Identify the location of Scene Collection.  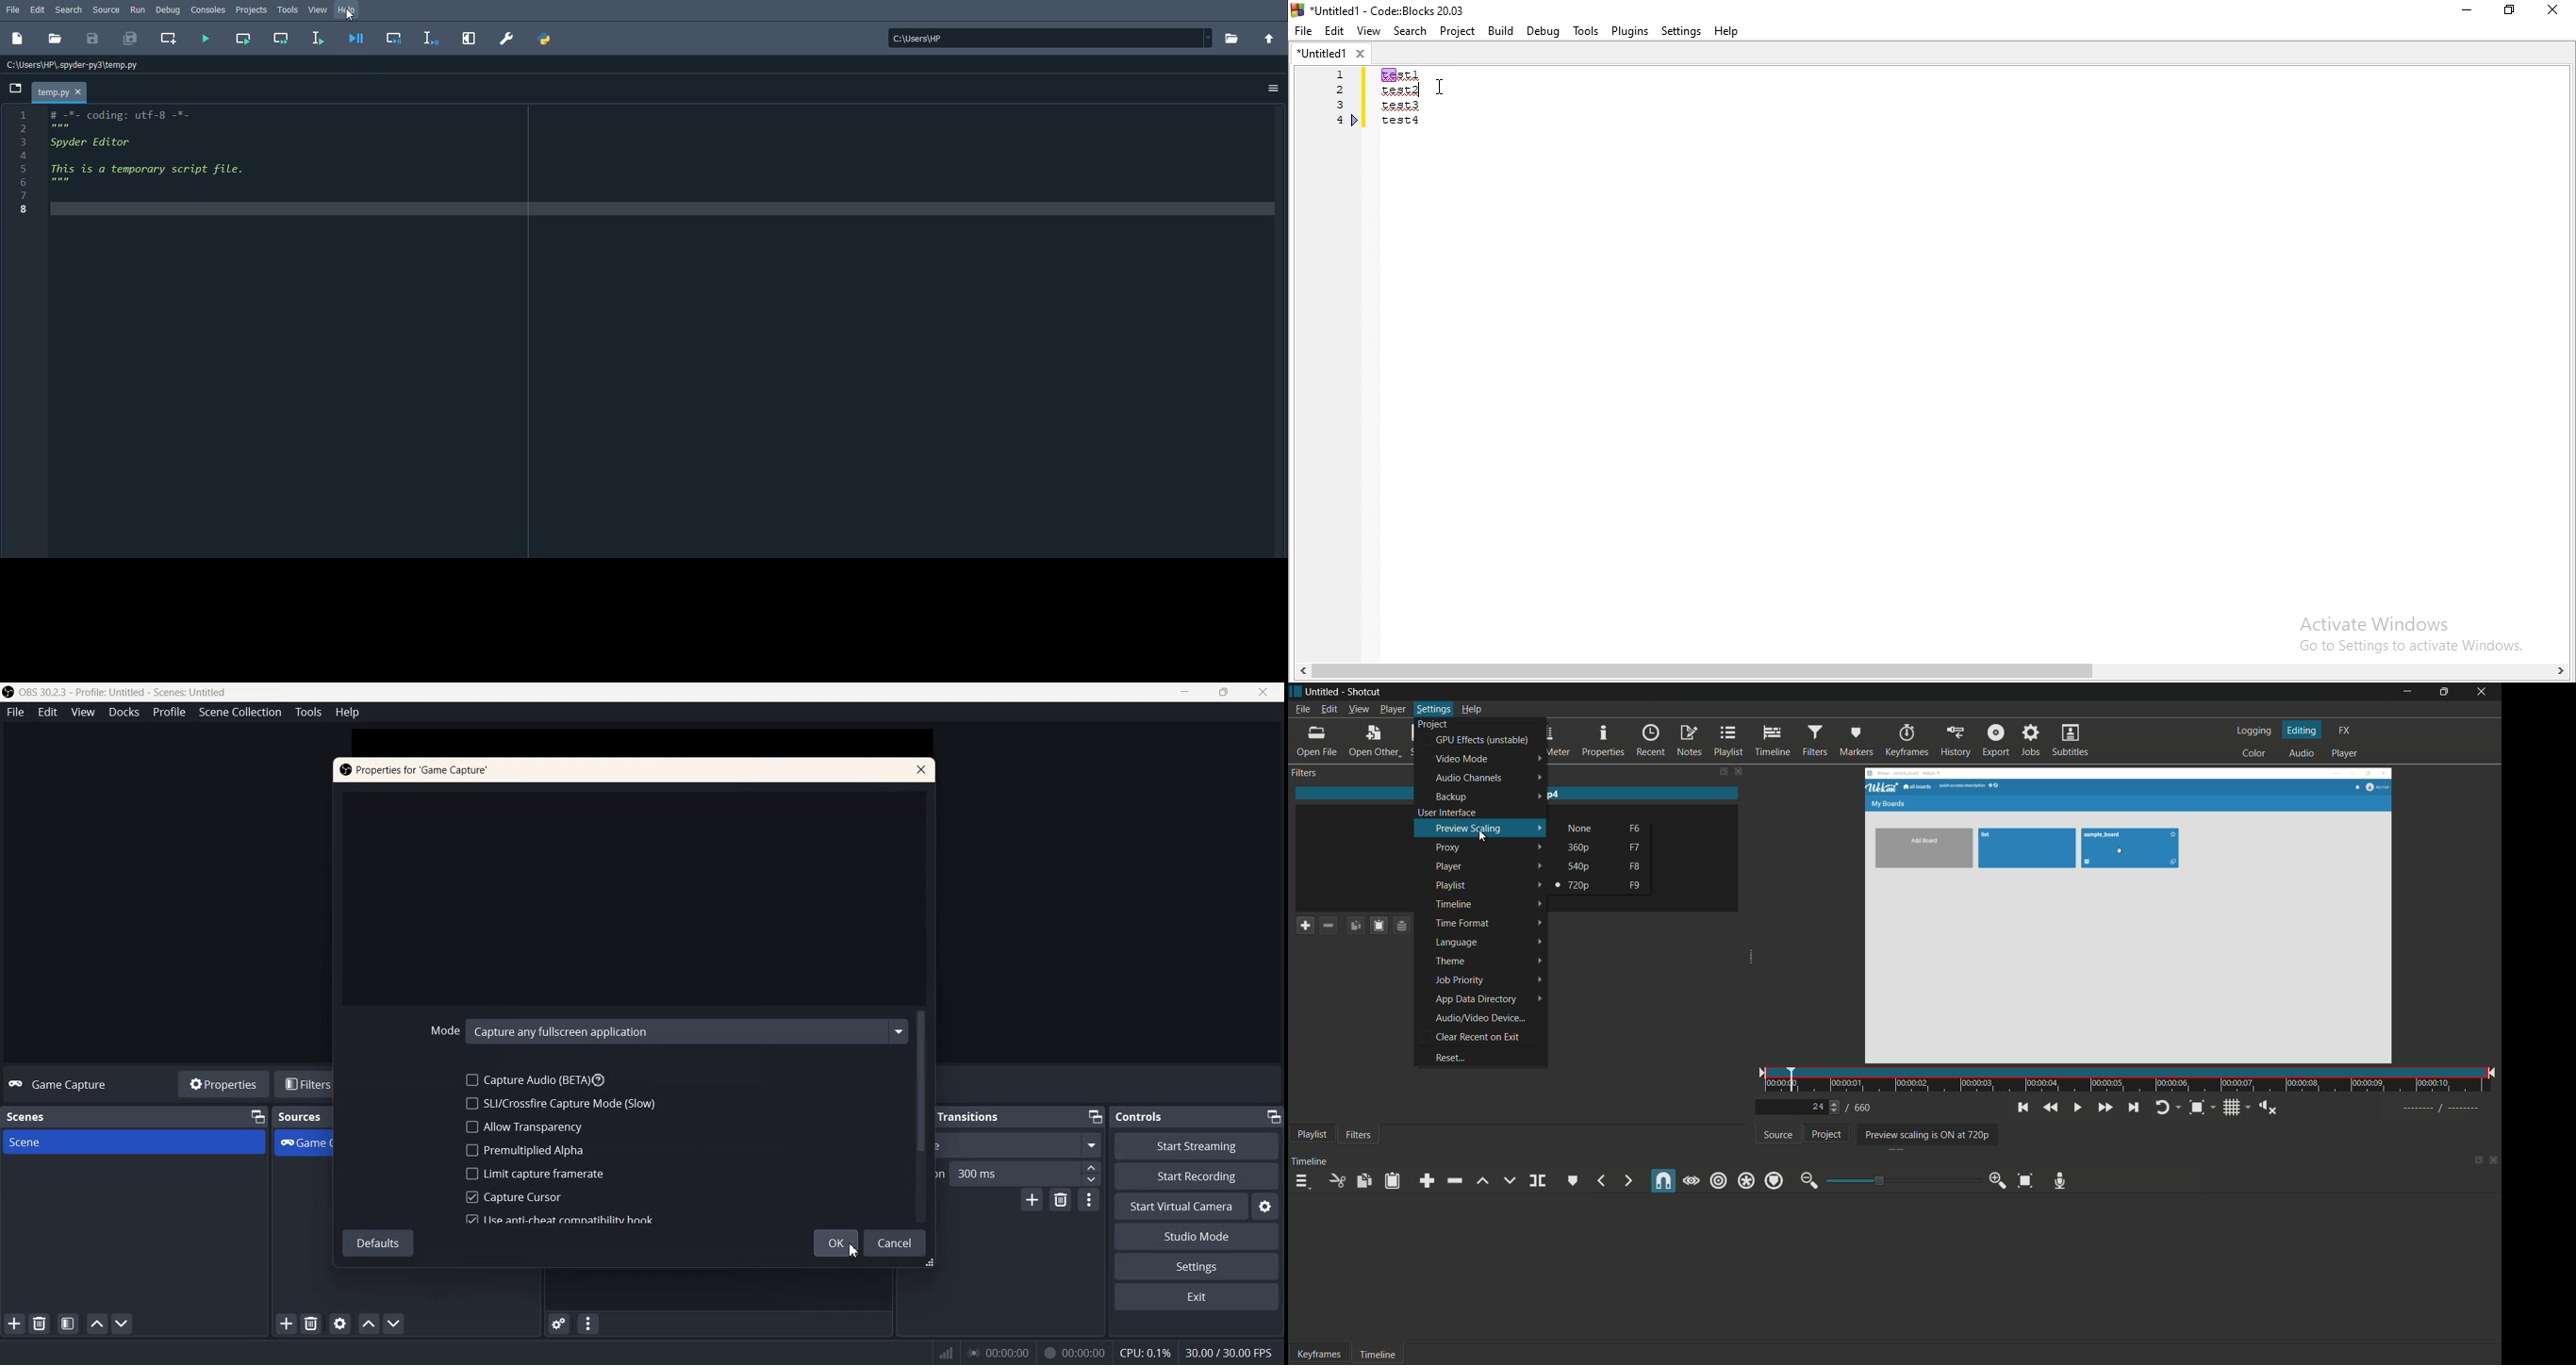
(241, 713).